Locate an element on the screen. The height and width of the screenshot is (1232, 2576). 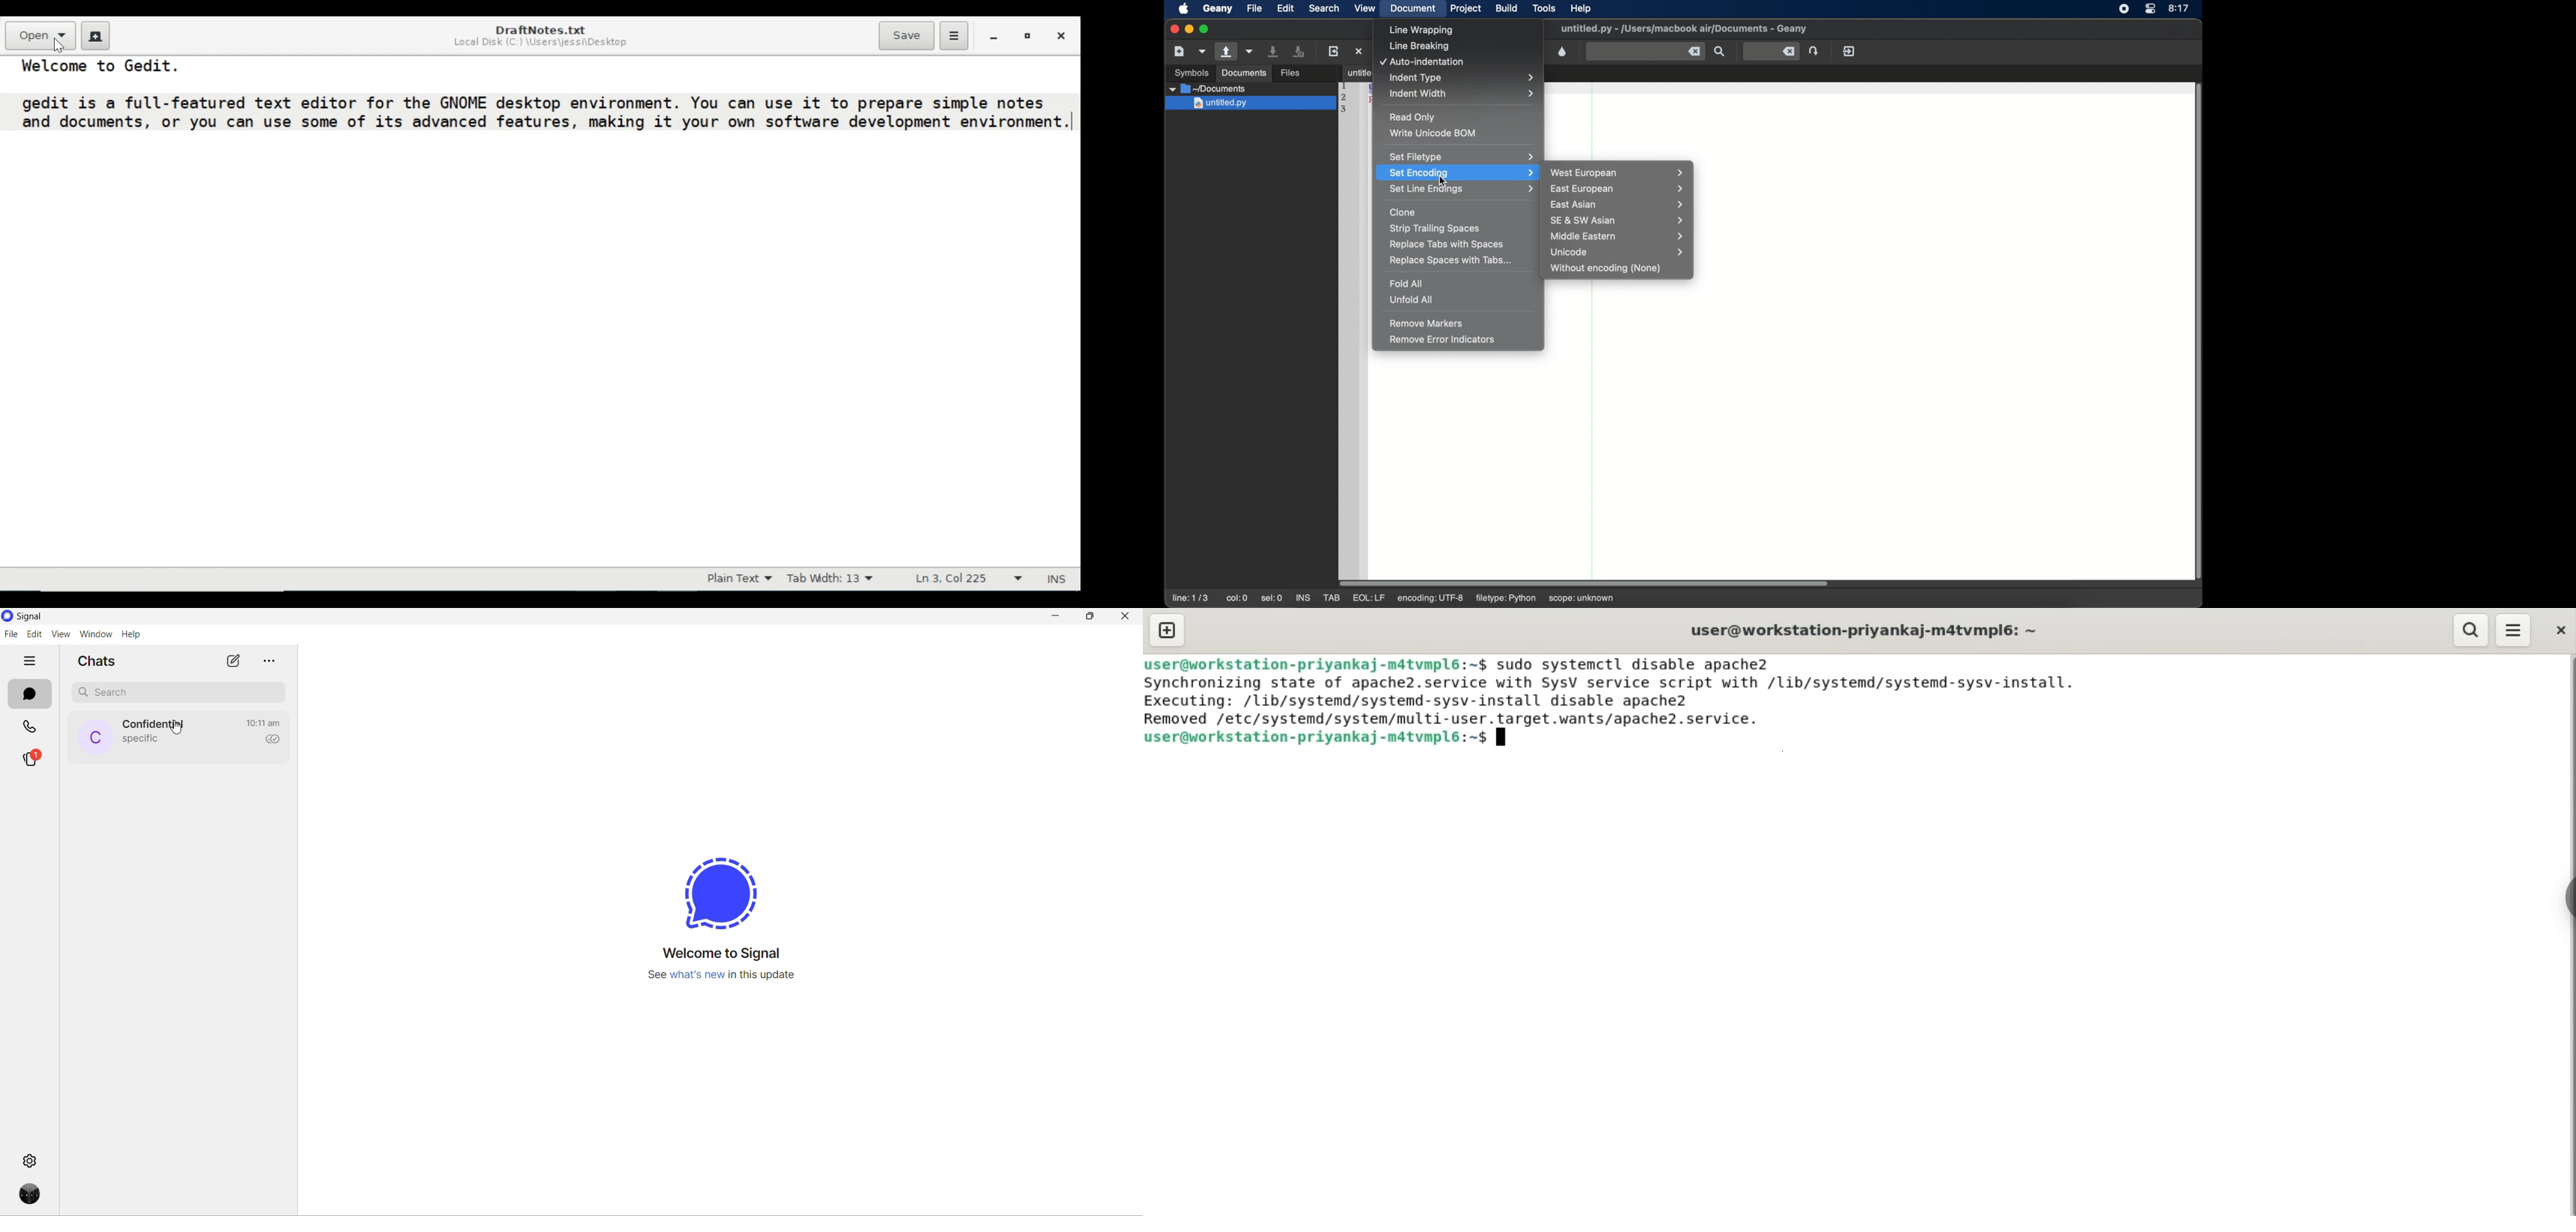
cursor on open is located at coordinates (60, 46).